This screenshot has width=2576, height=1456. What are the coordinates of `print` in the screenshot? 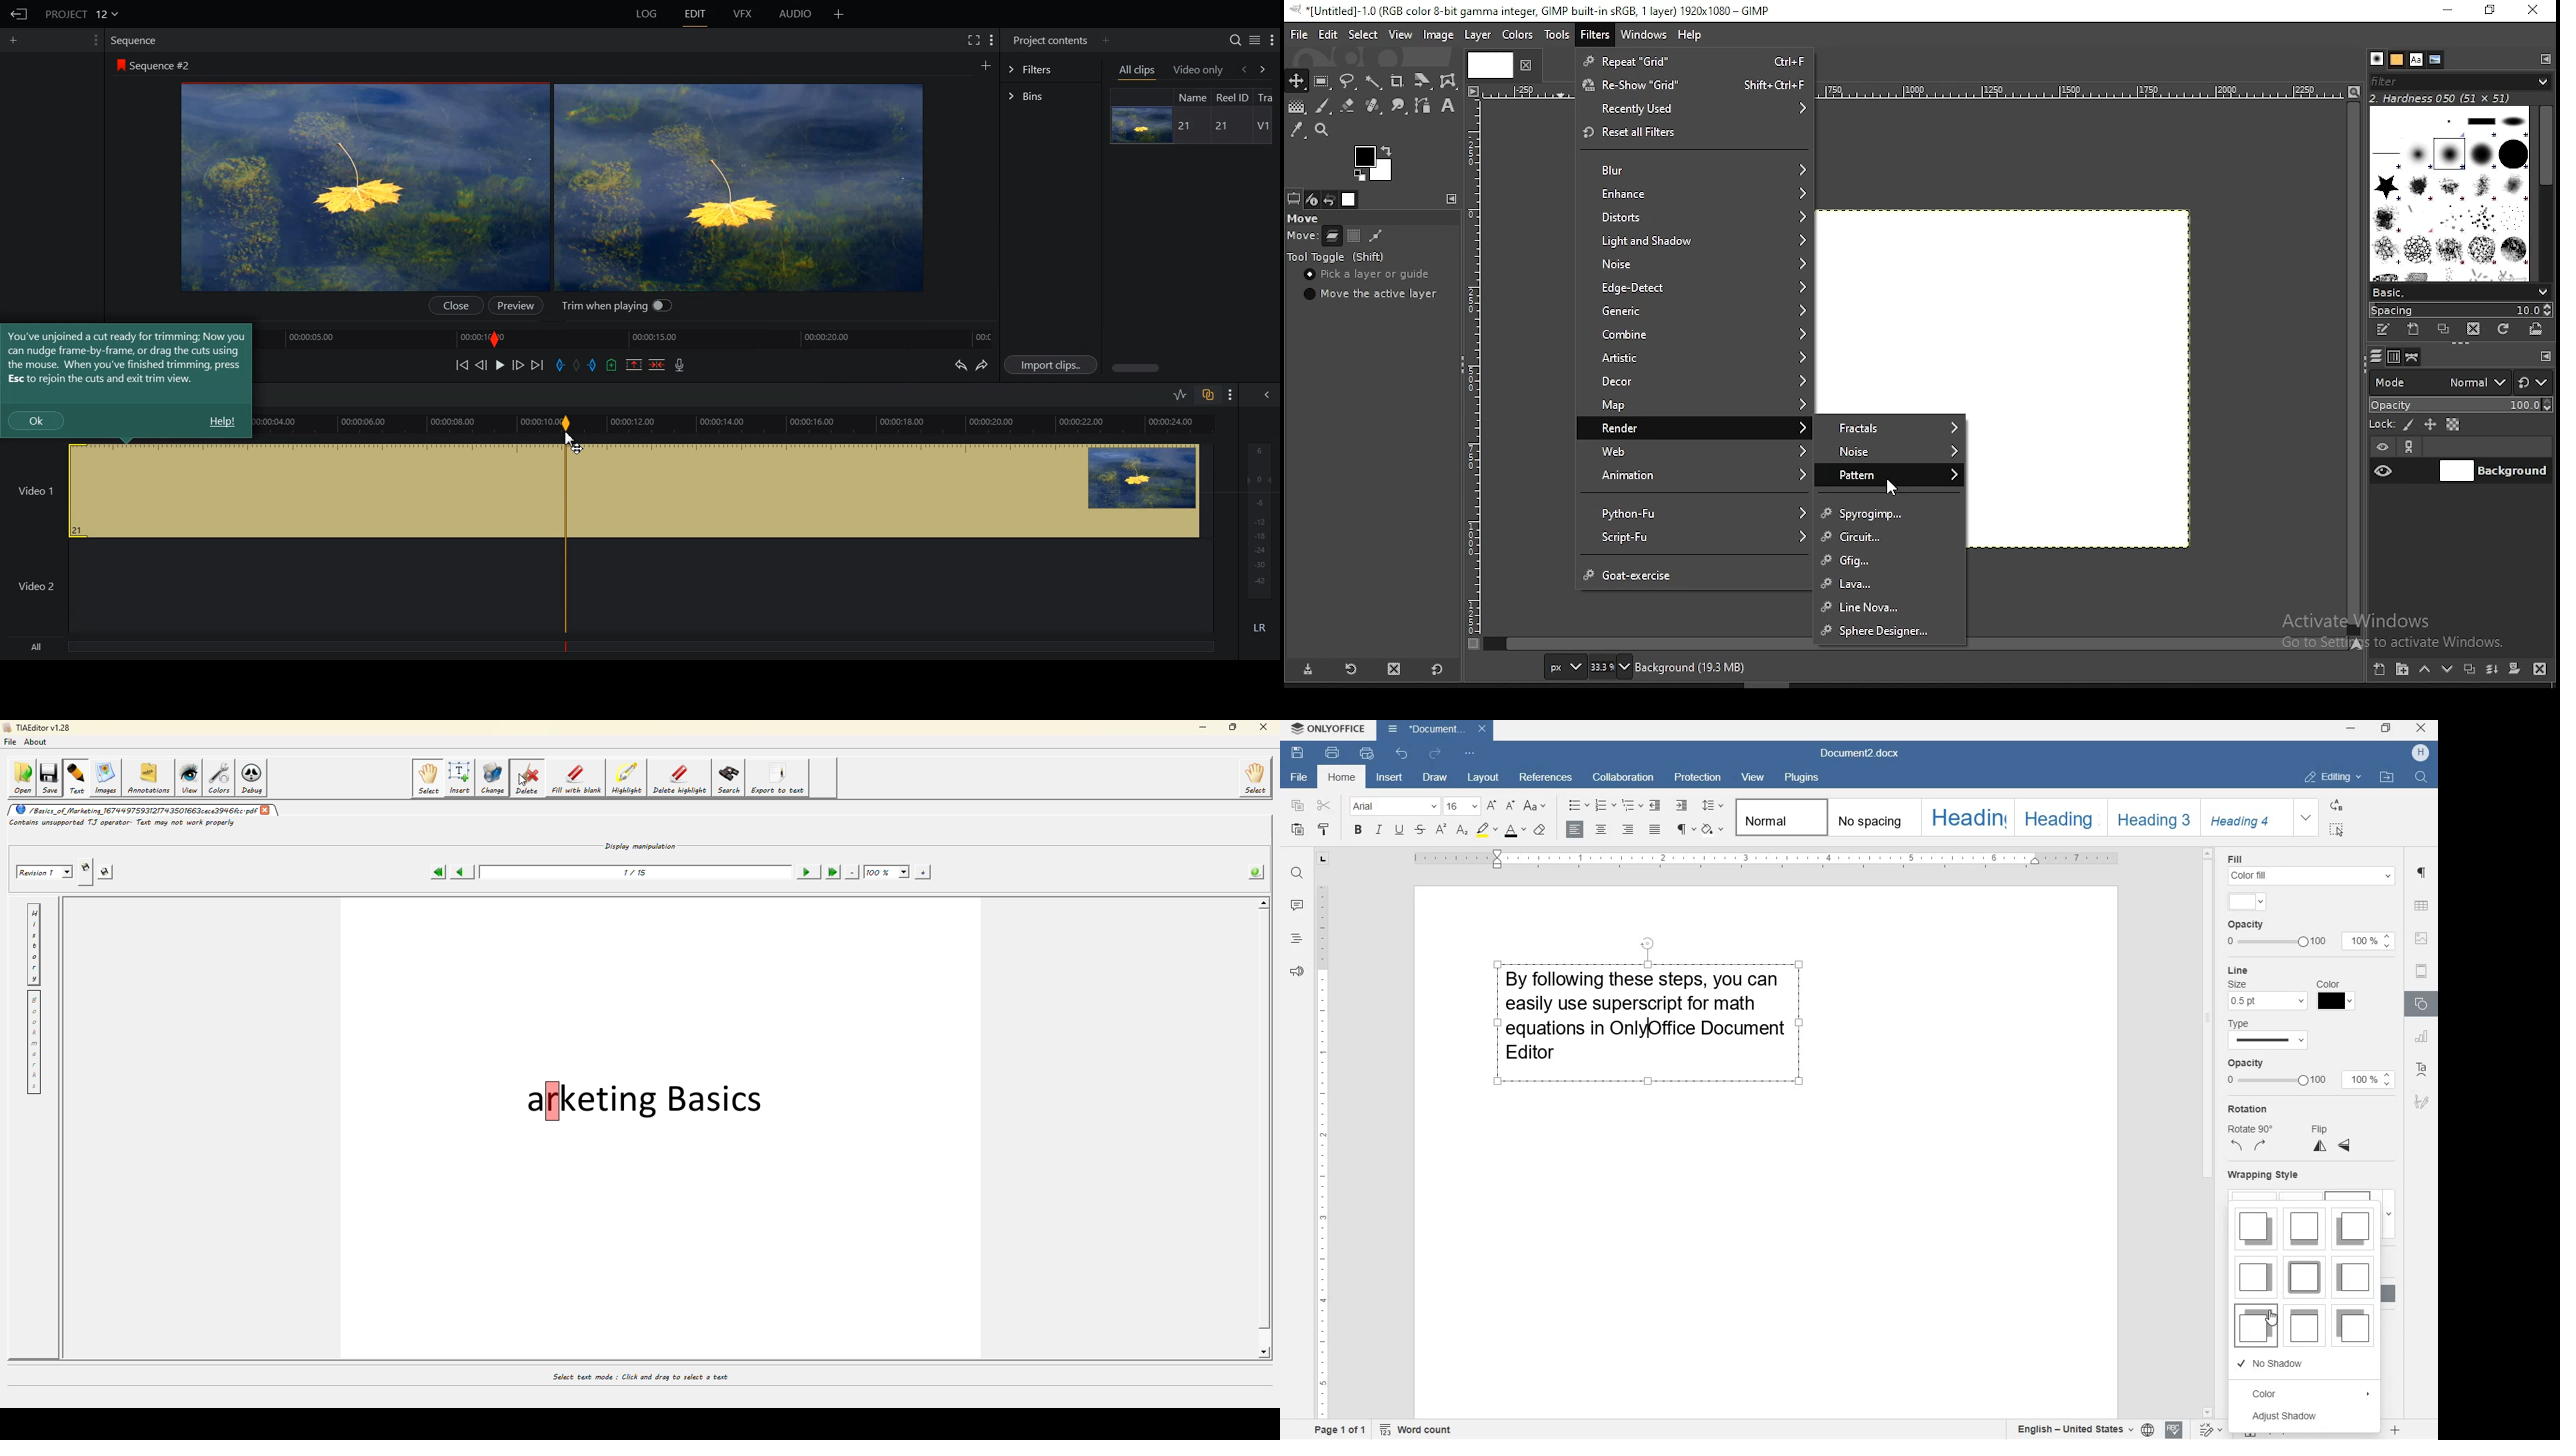 It's located at (1333, 753).